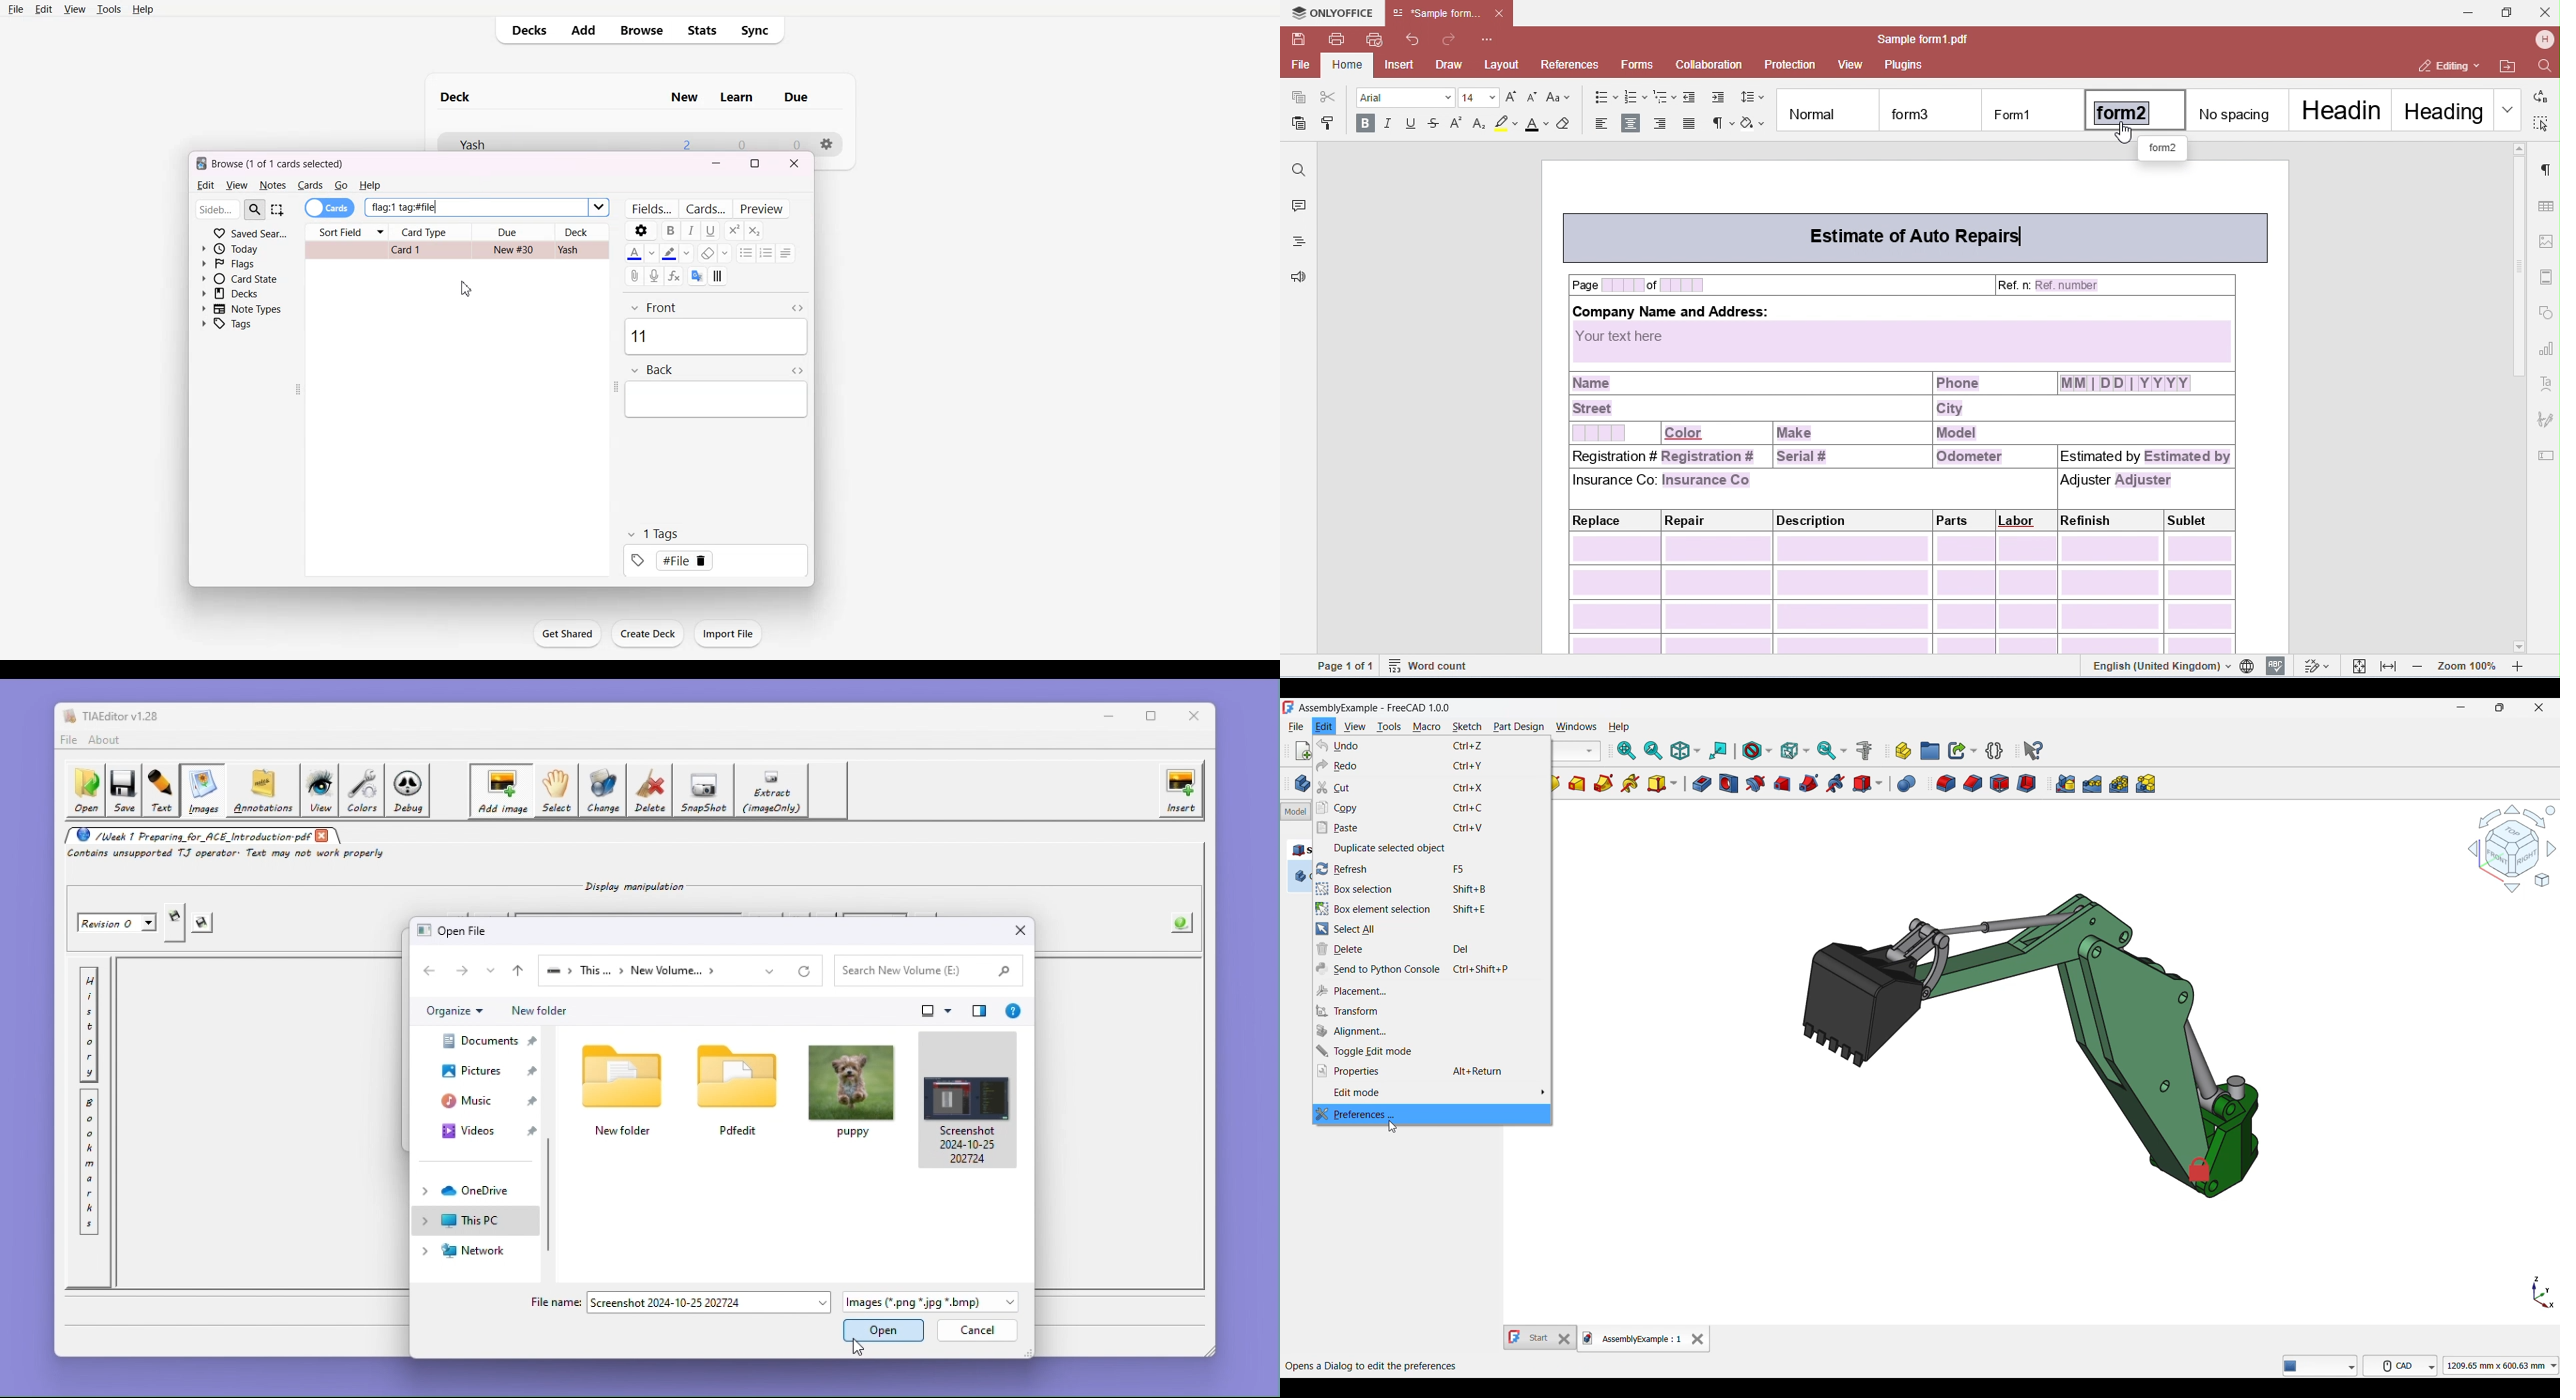  What do you see at coordinates (466, 95) in the screenshot?
I see `deck` at bounding box center [466, 95].